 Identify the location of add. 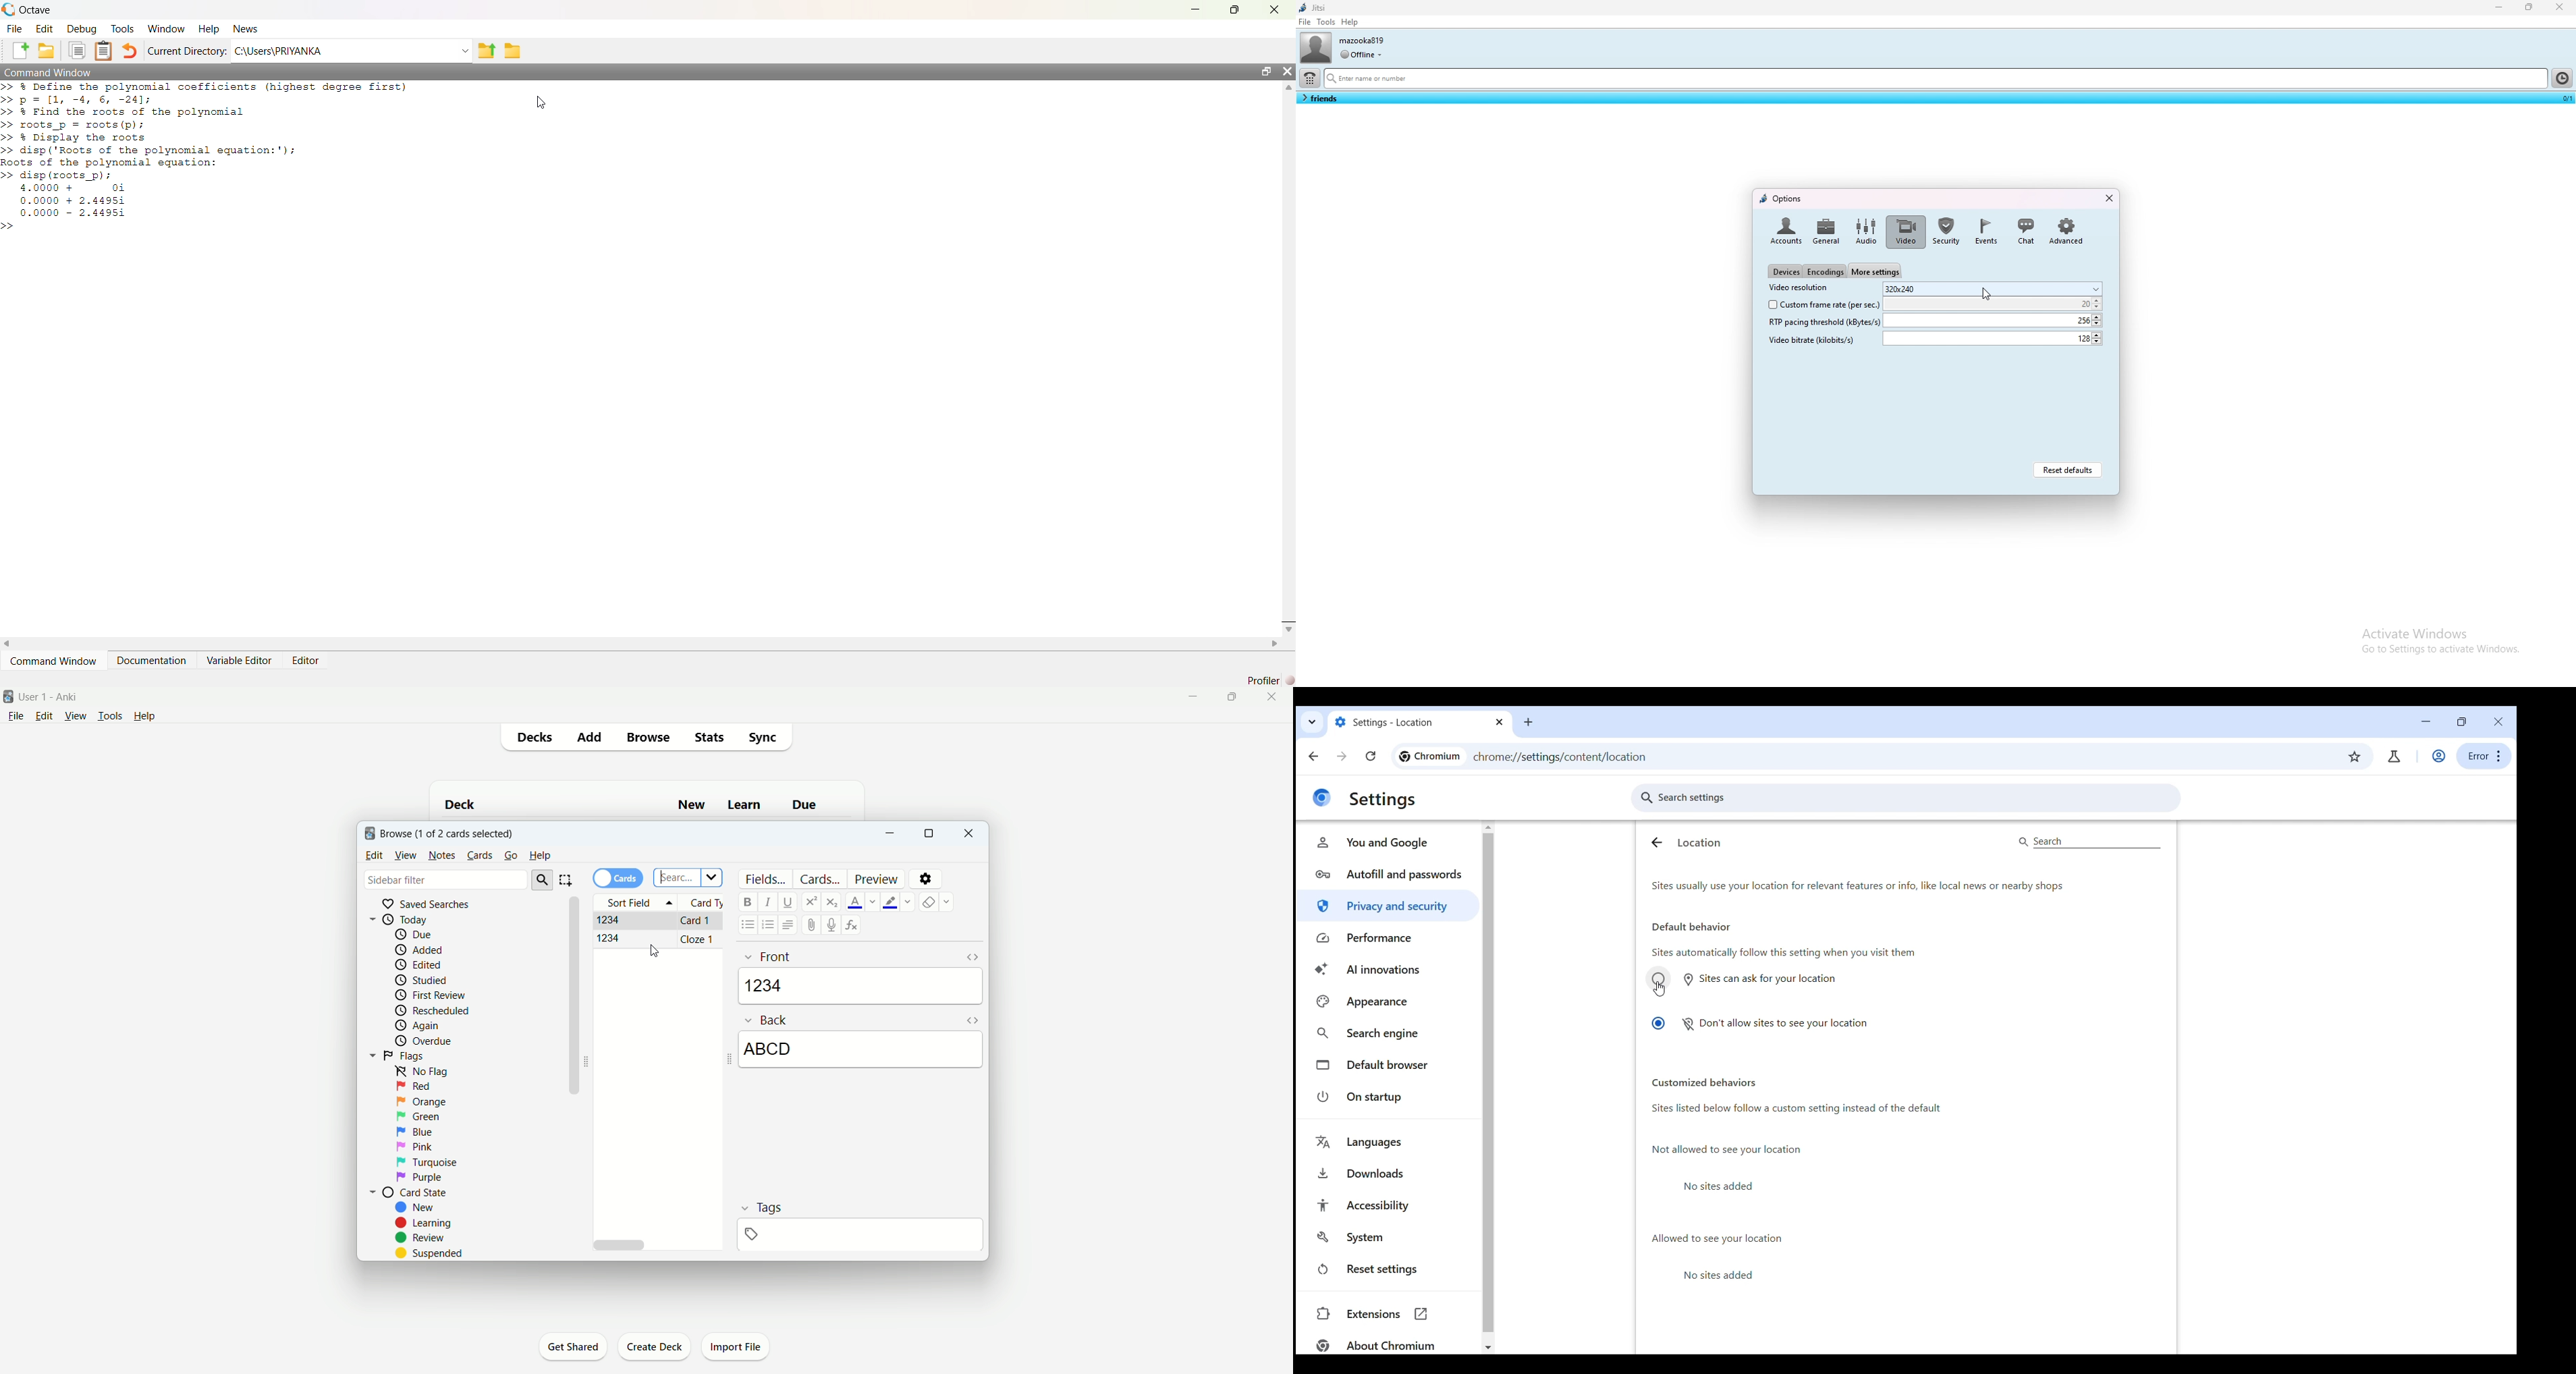
(591, 738).